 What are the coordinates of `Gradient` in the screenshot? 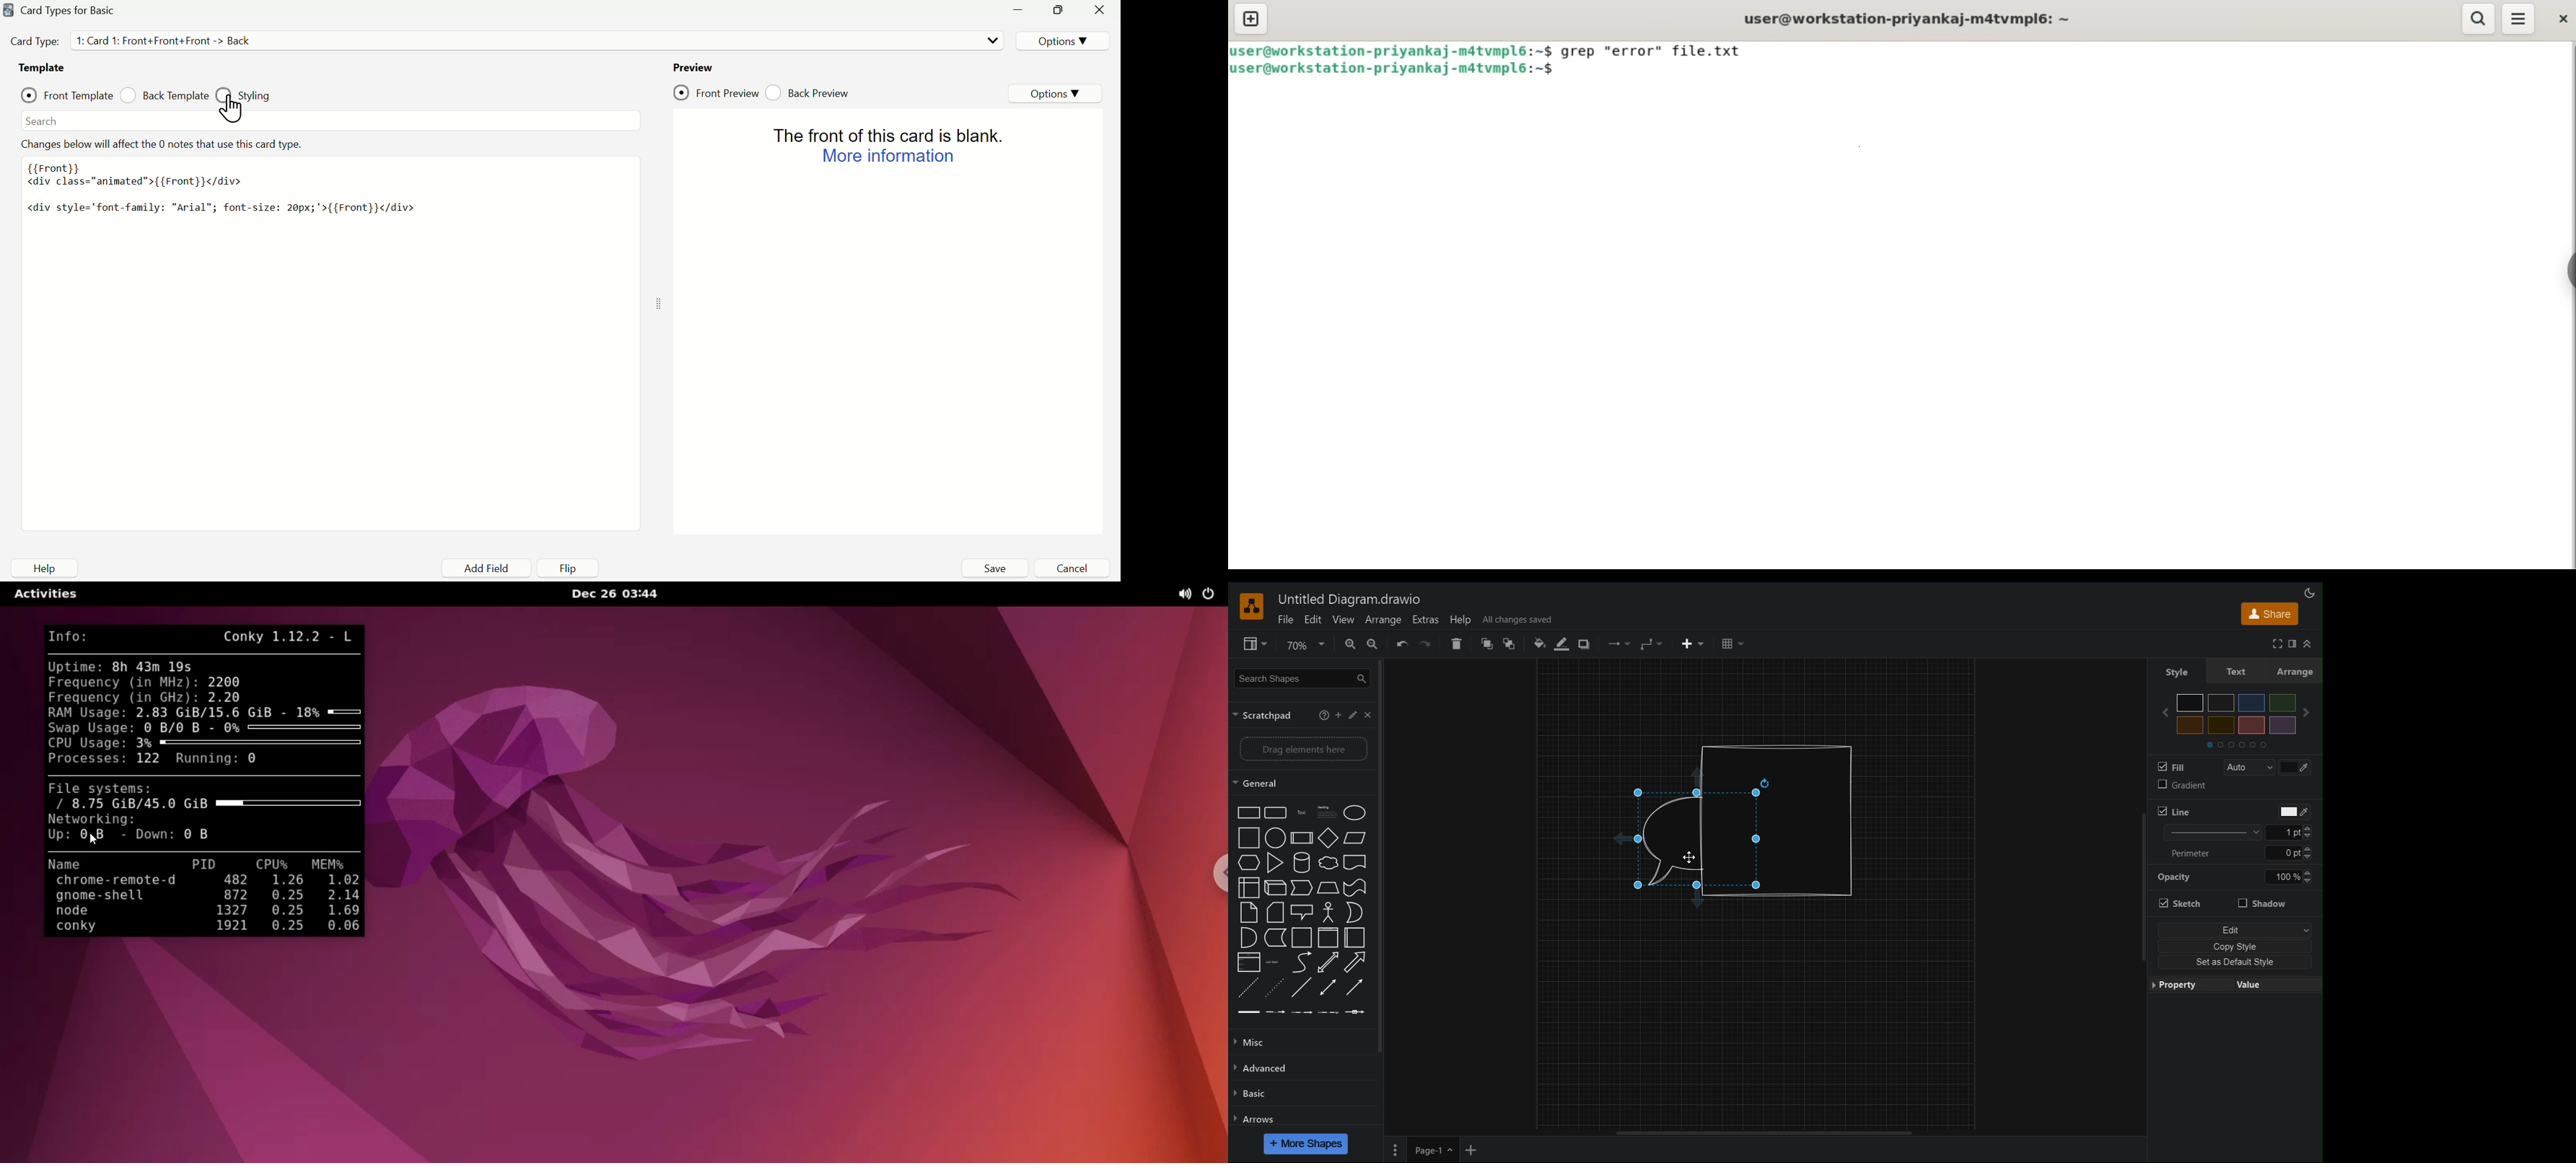 It's located at (2183, 784).